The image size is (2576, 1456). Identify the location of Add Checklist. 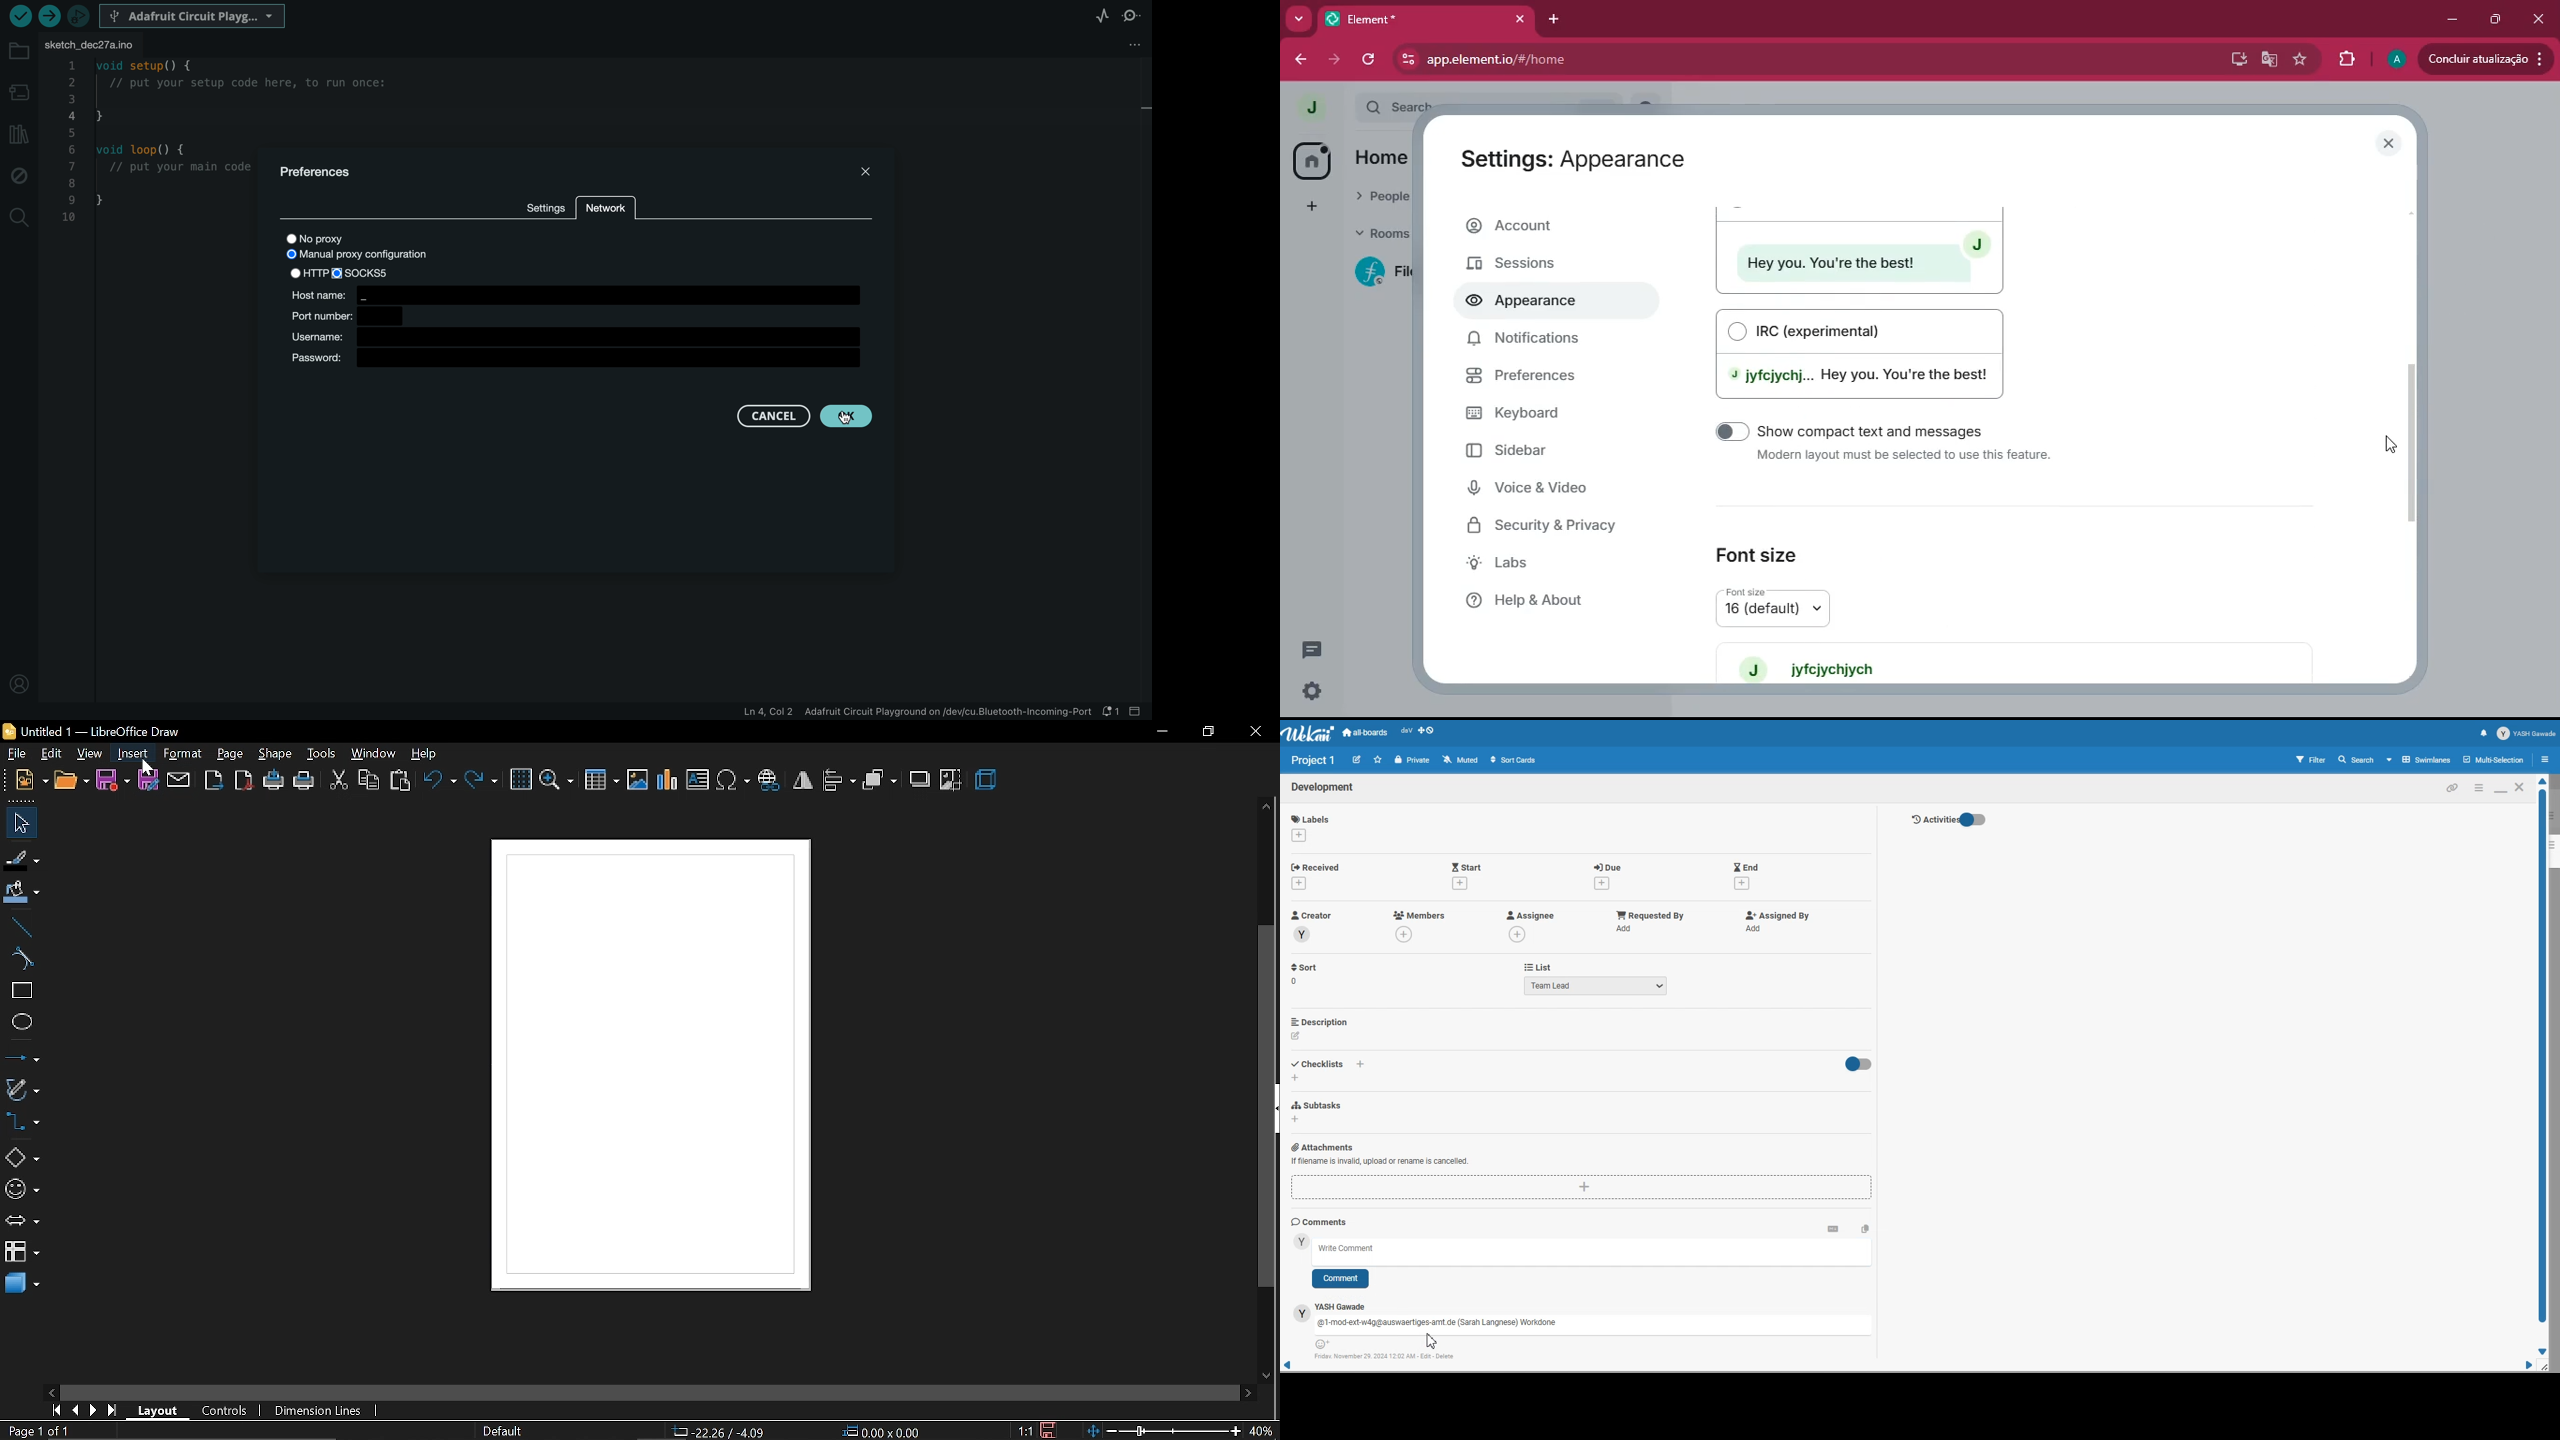
(1320, 1063).